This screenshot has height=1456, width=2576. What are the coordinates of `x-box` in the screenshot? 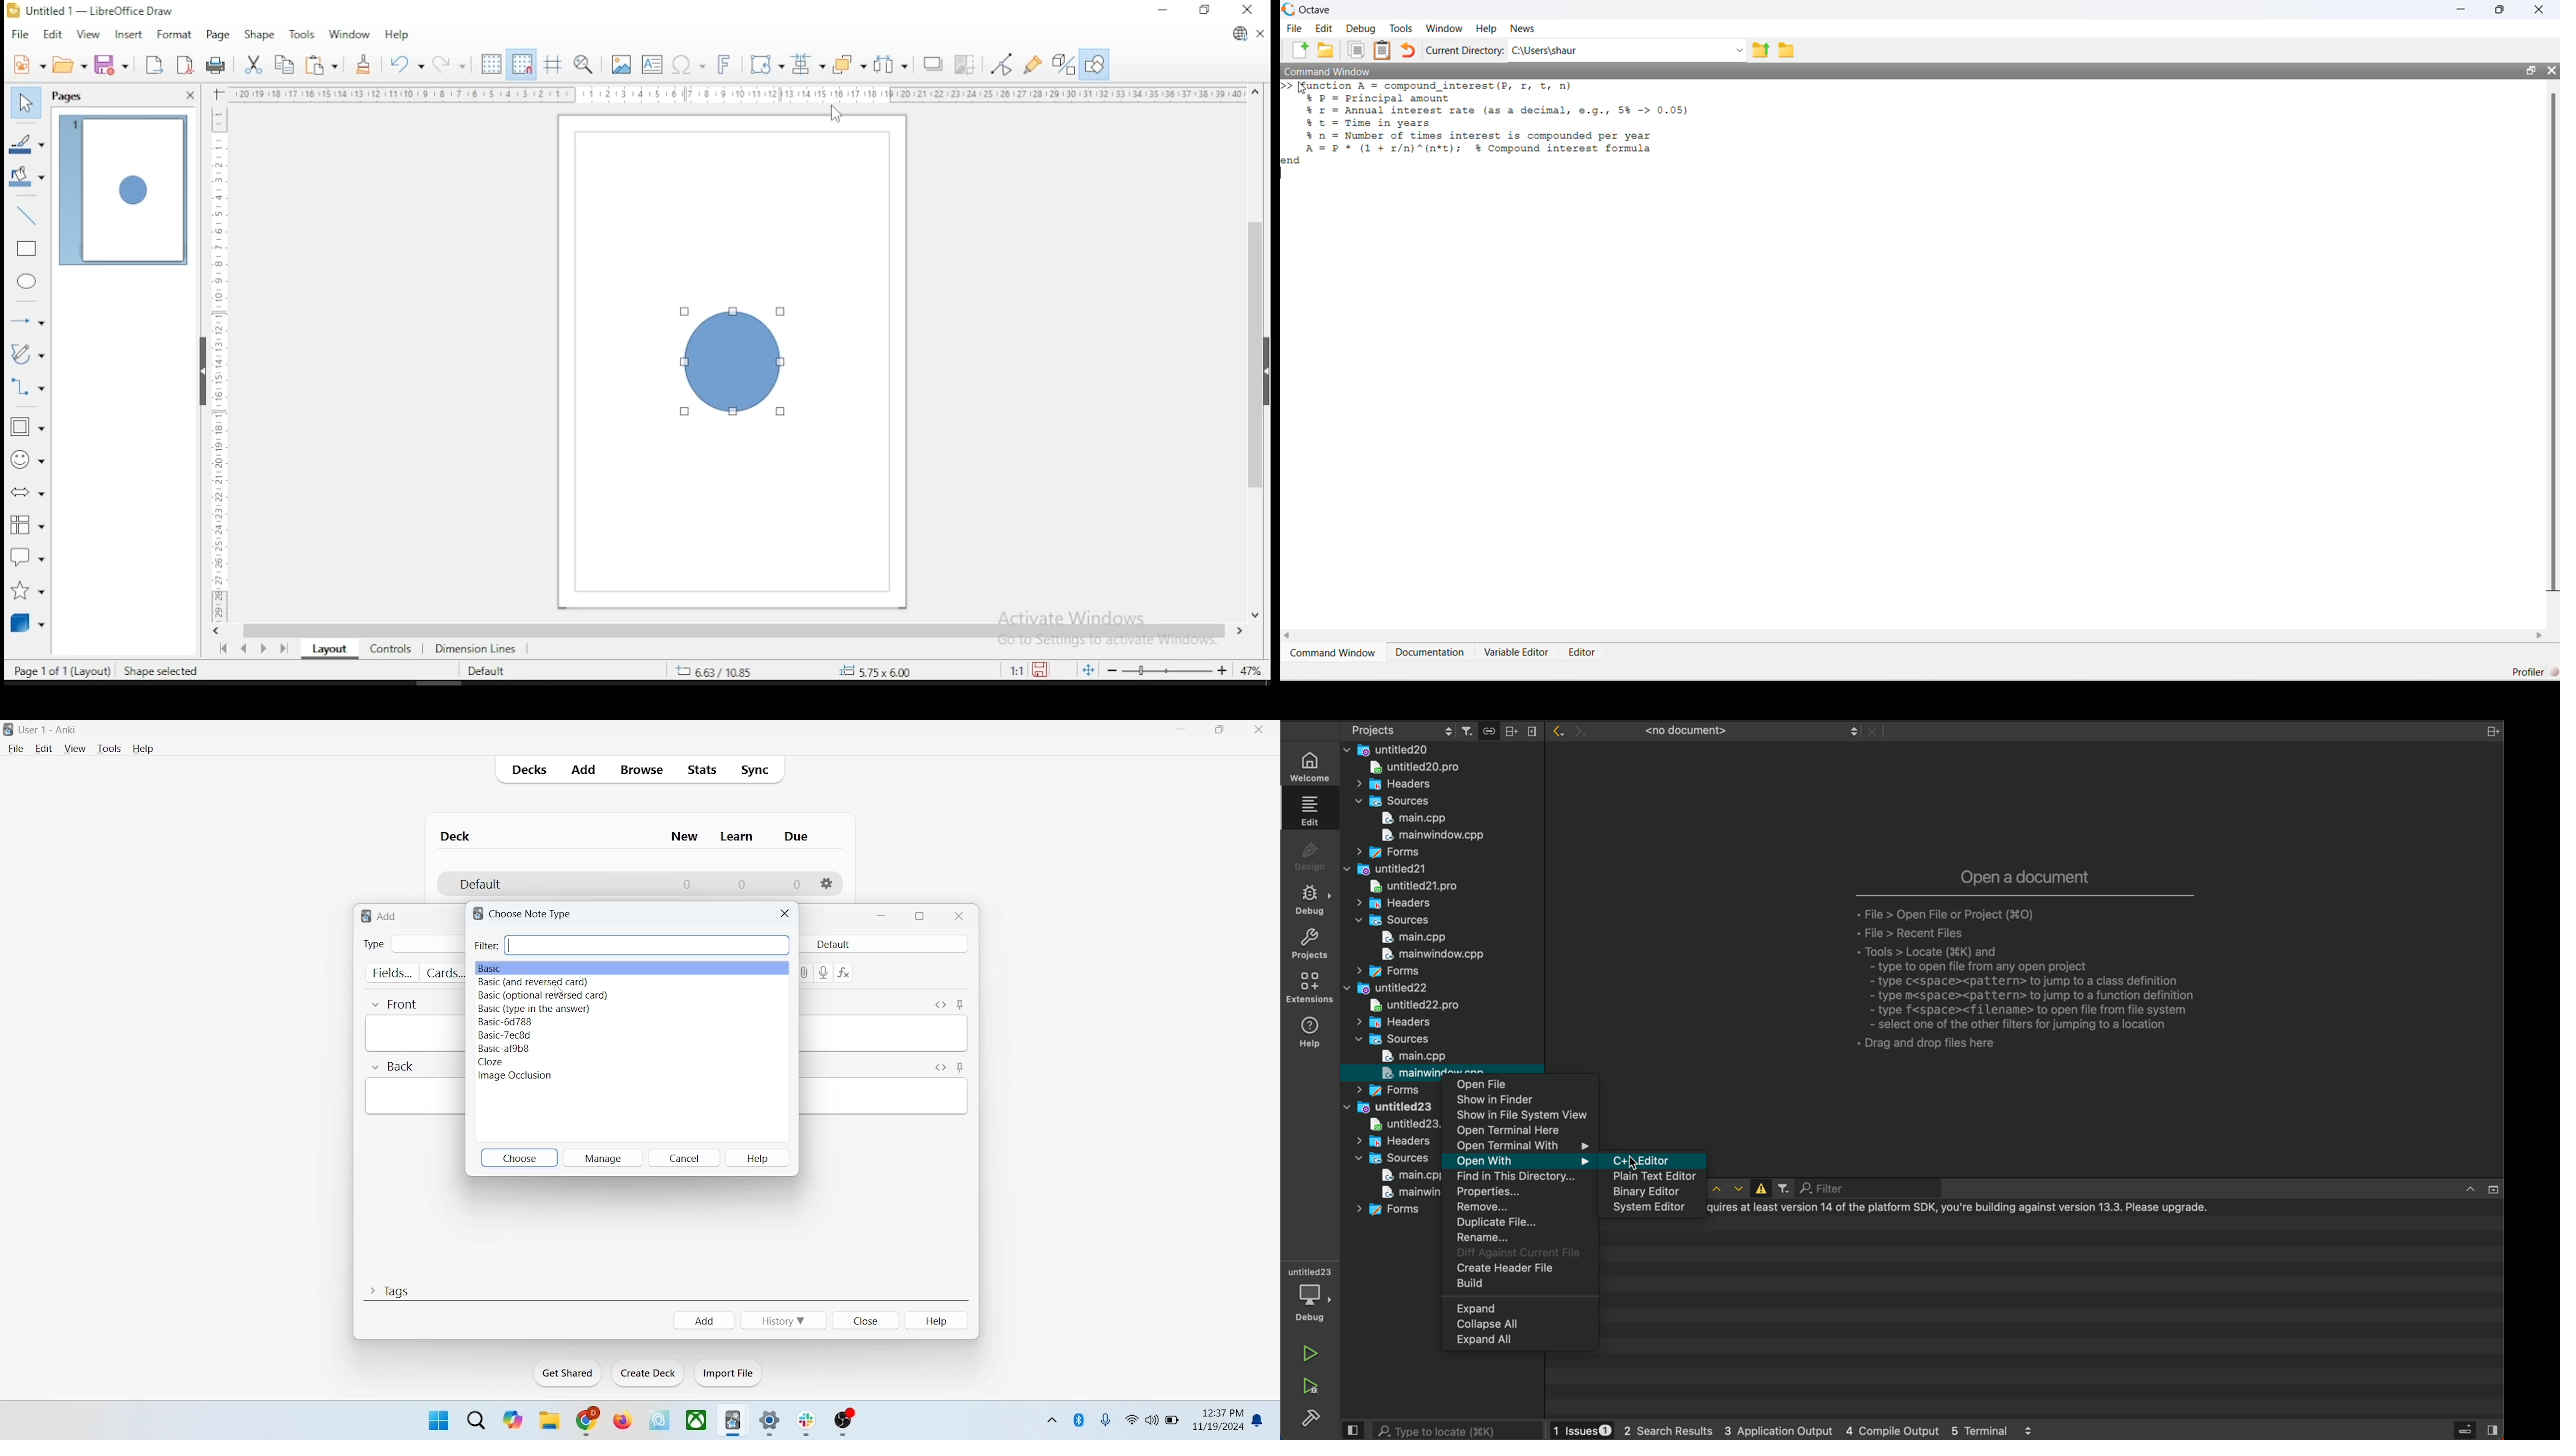 It's located at (697, 1420).